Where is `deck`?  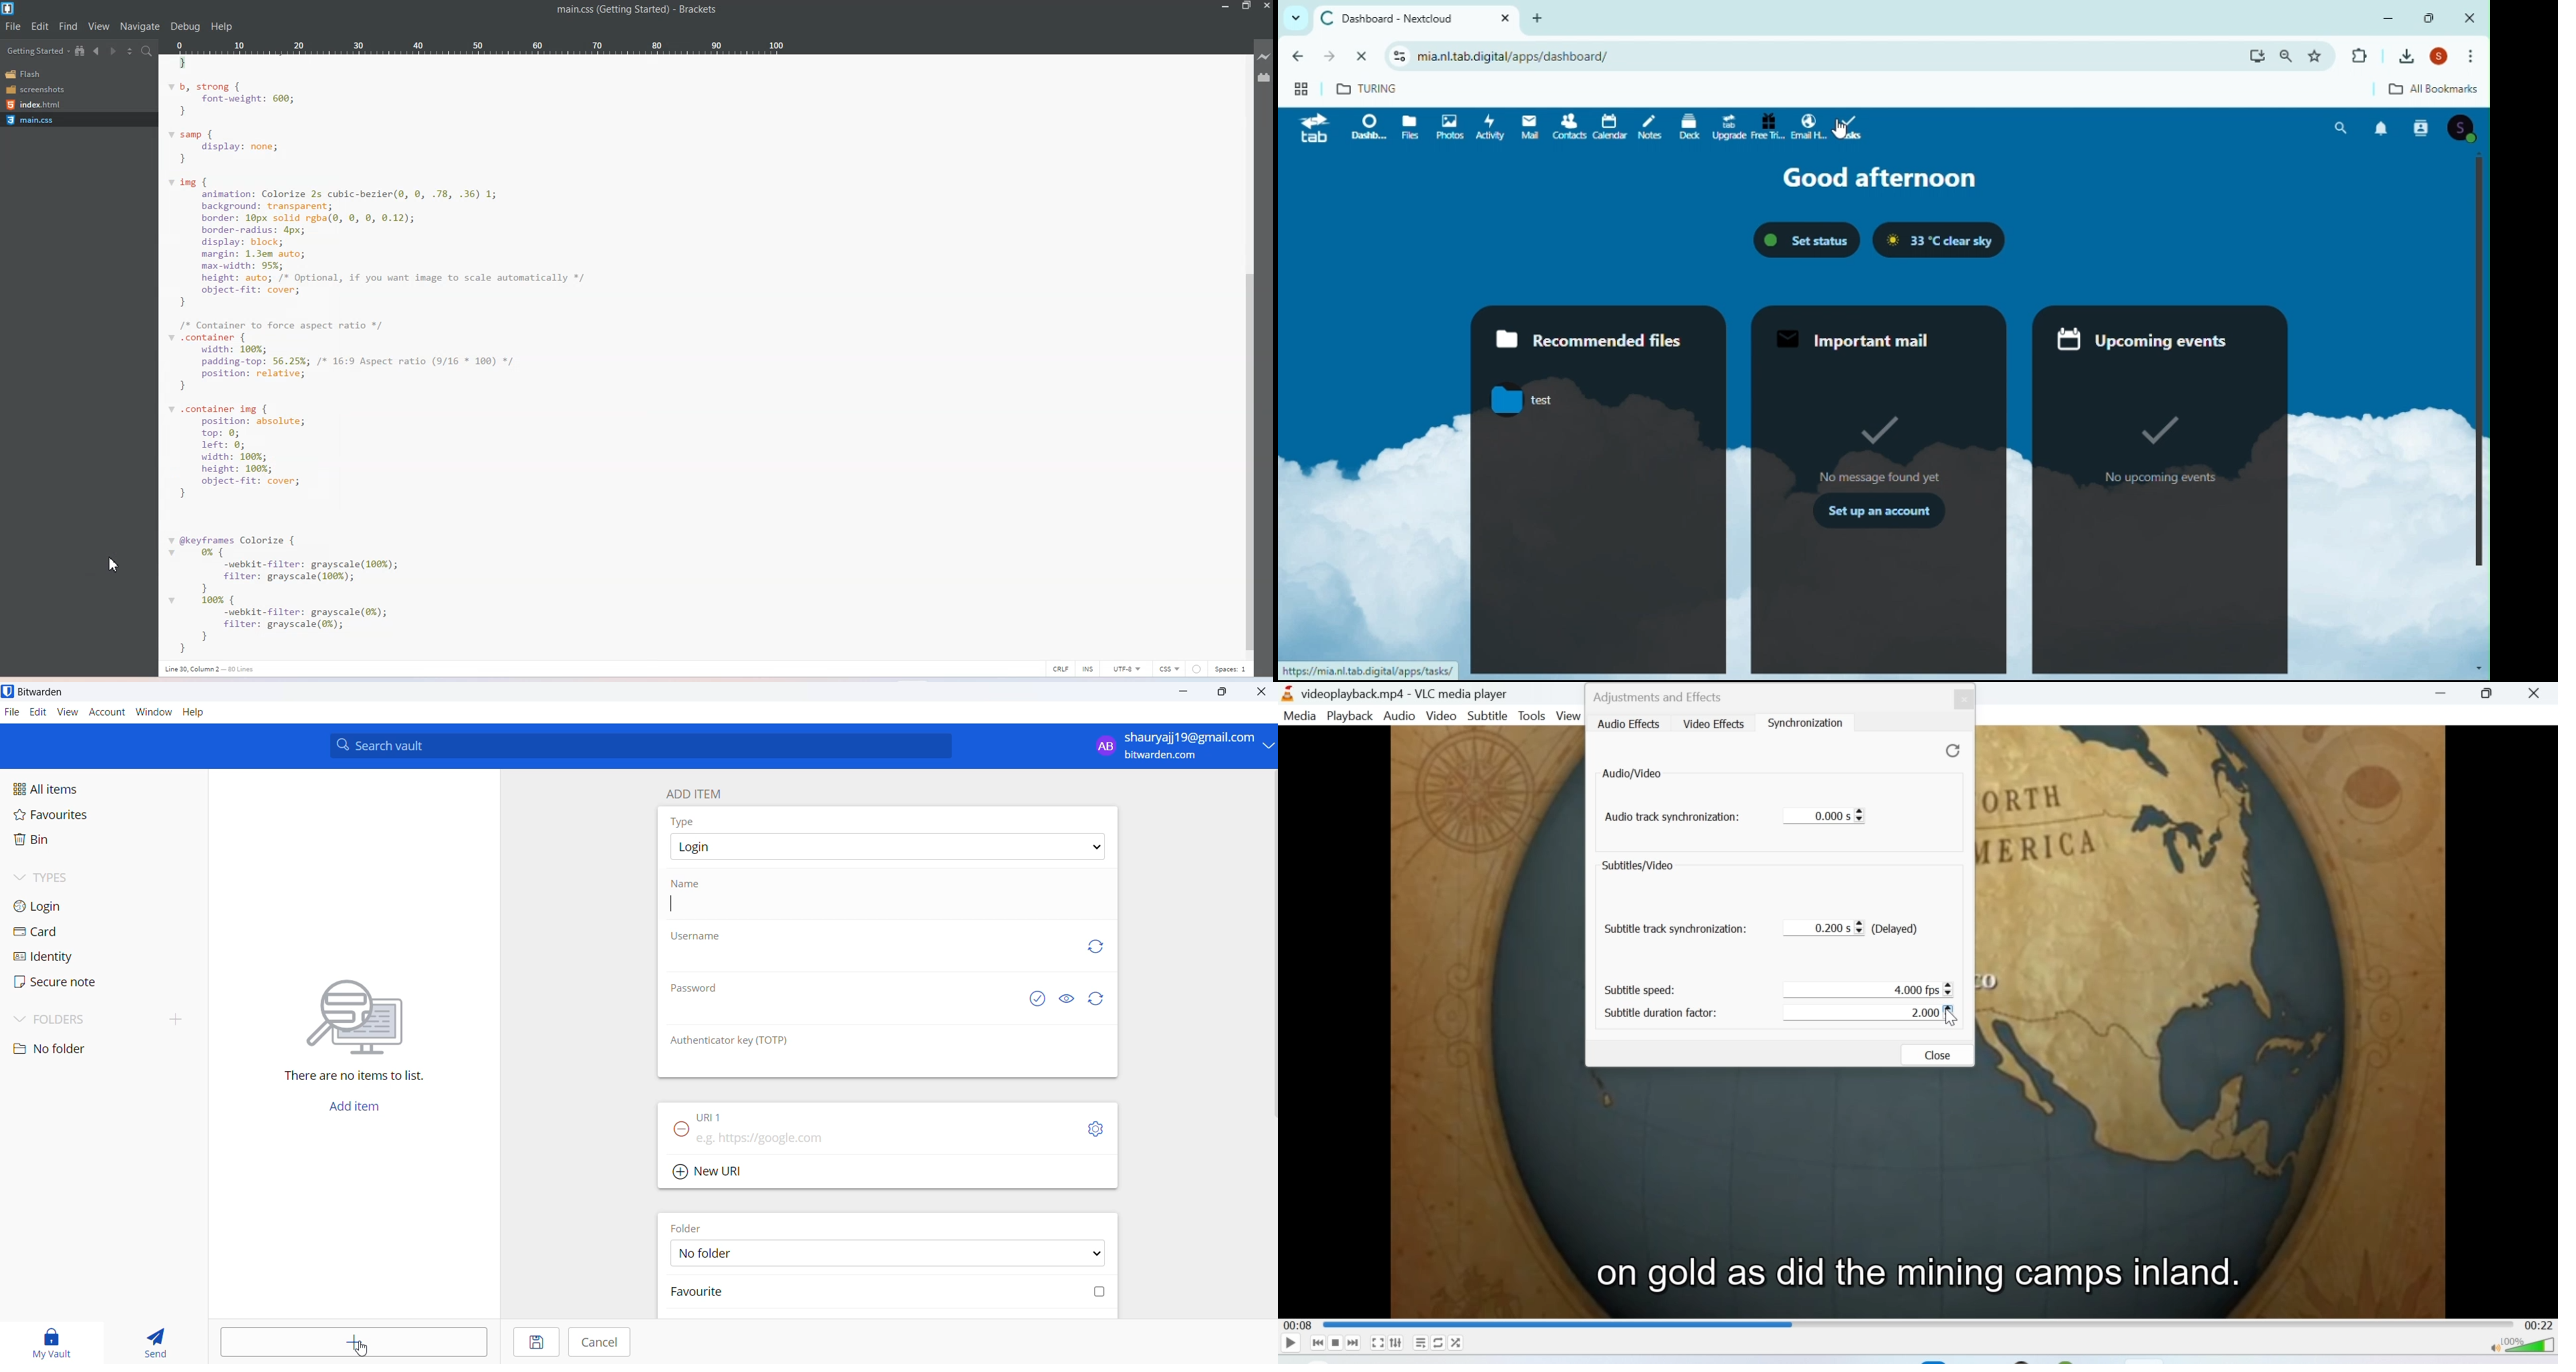
deck is located at coordinates (1693, 129).